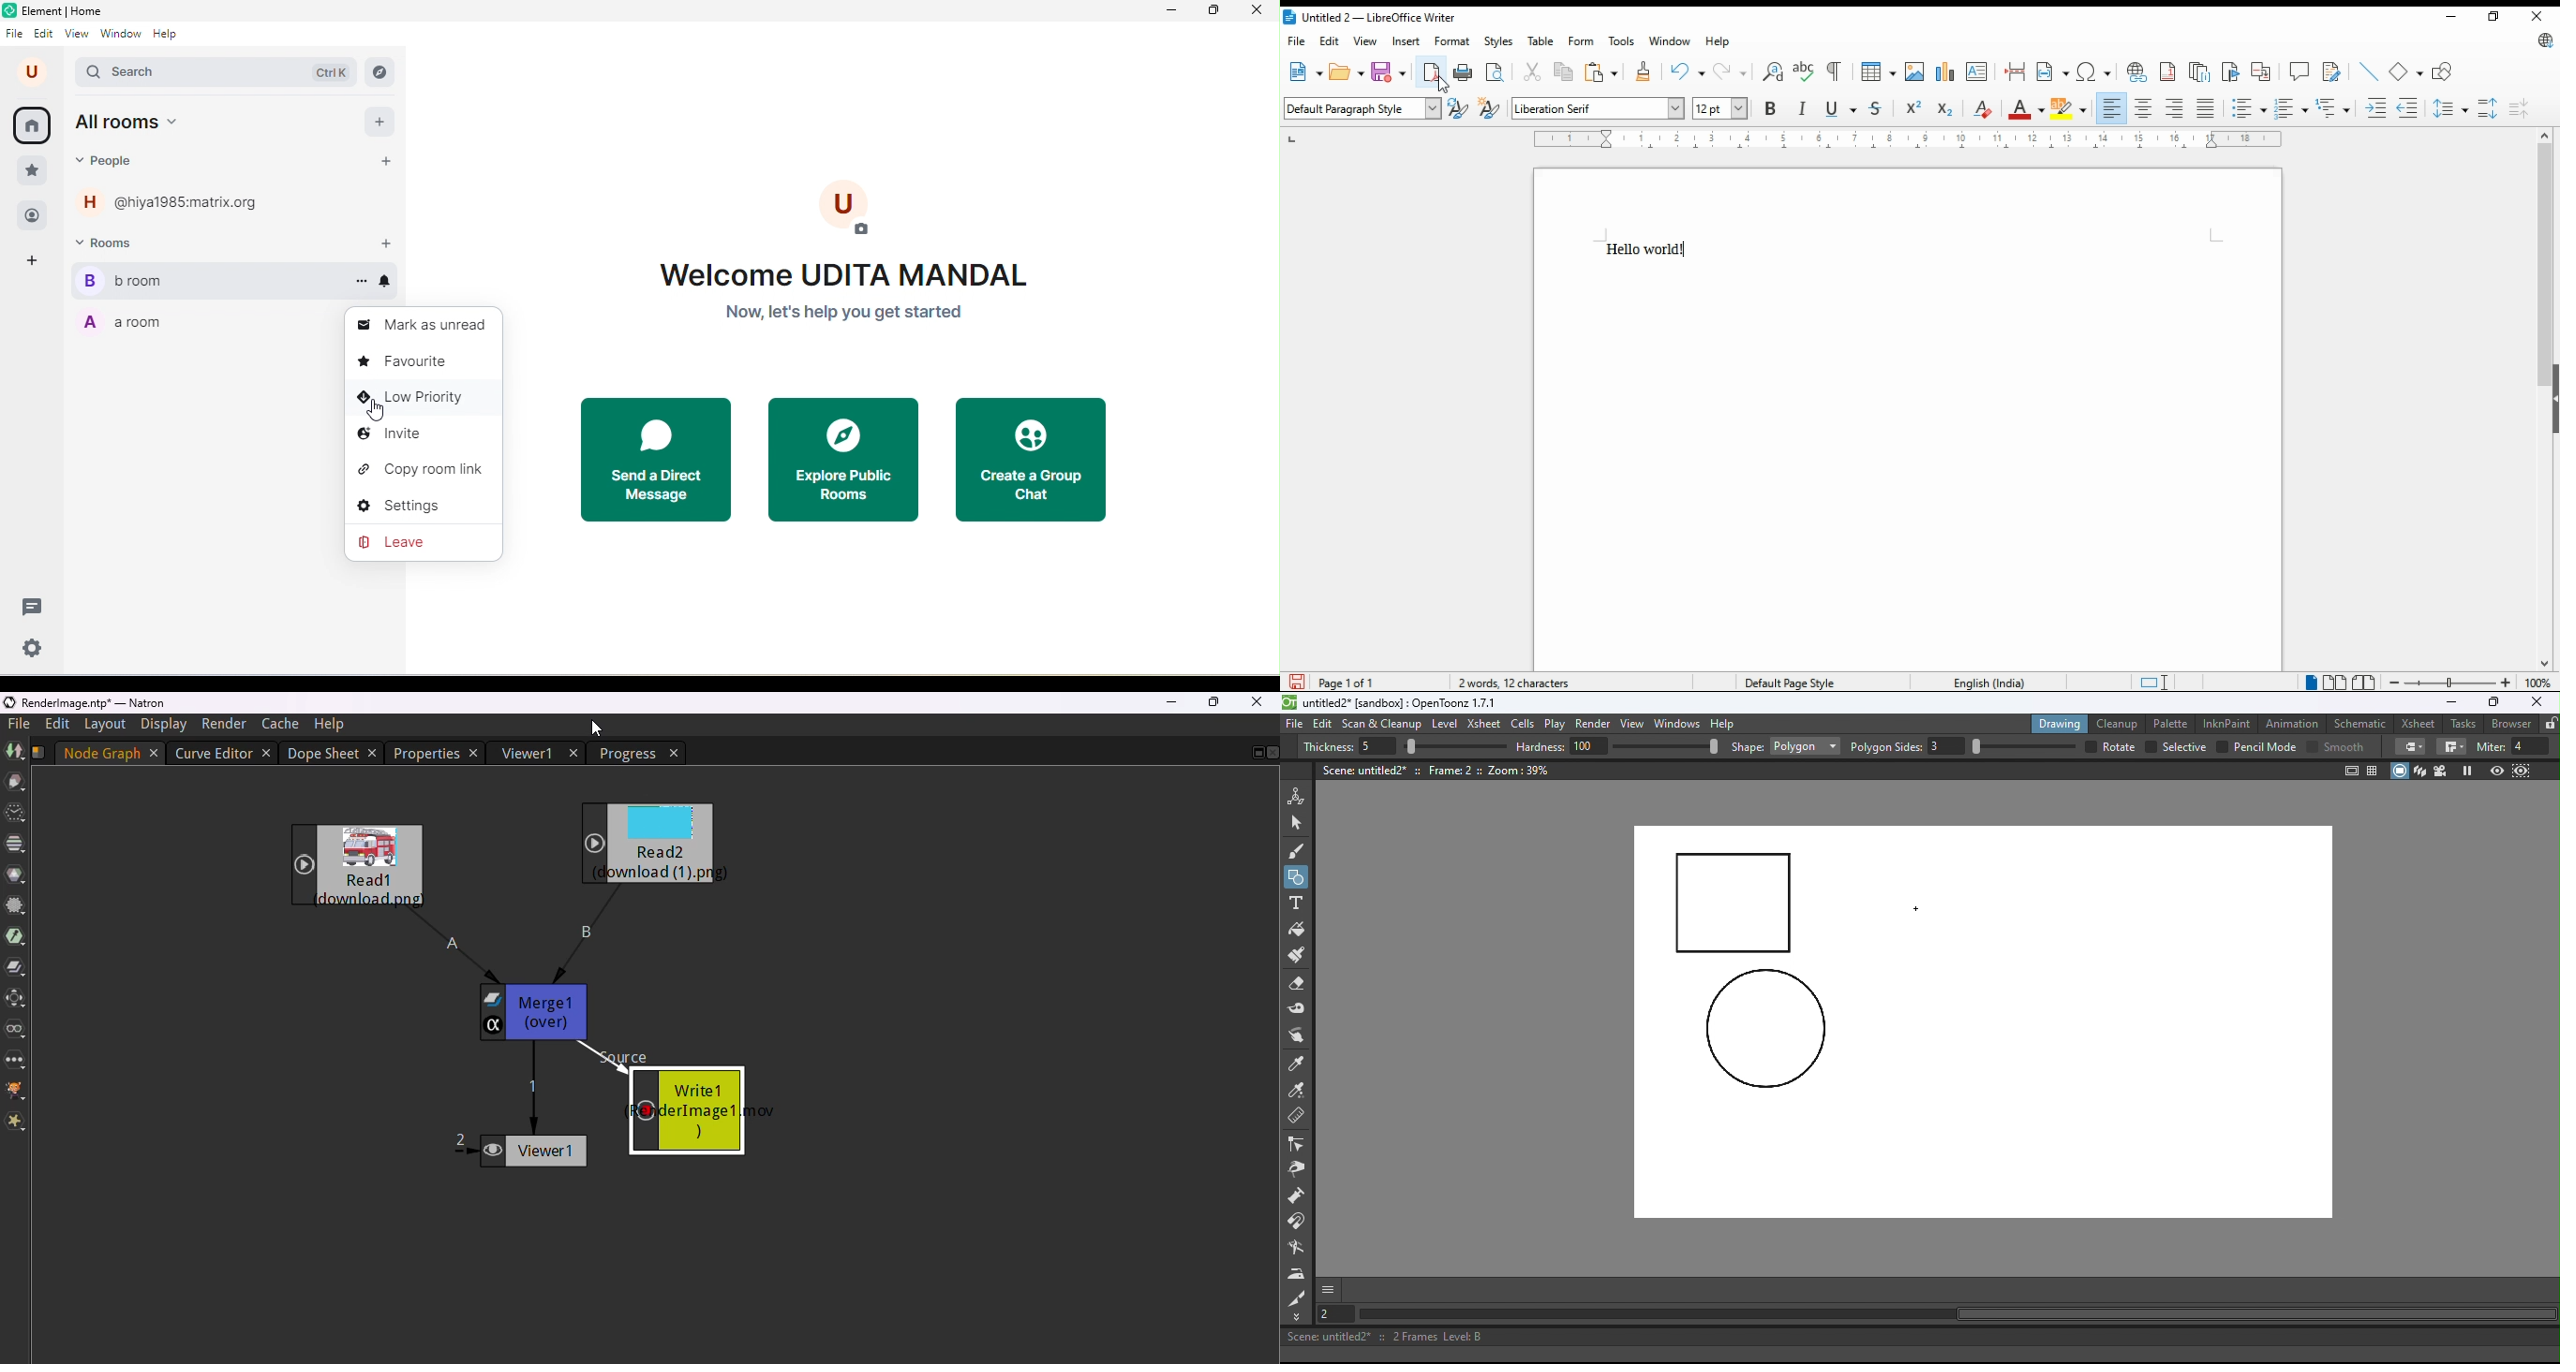 The image size is (2576, 1372). I want to click on all rooms, so click(127, 121).